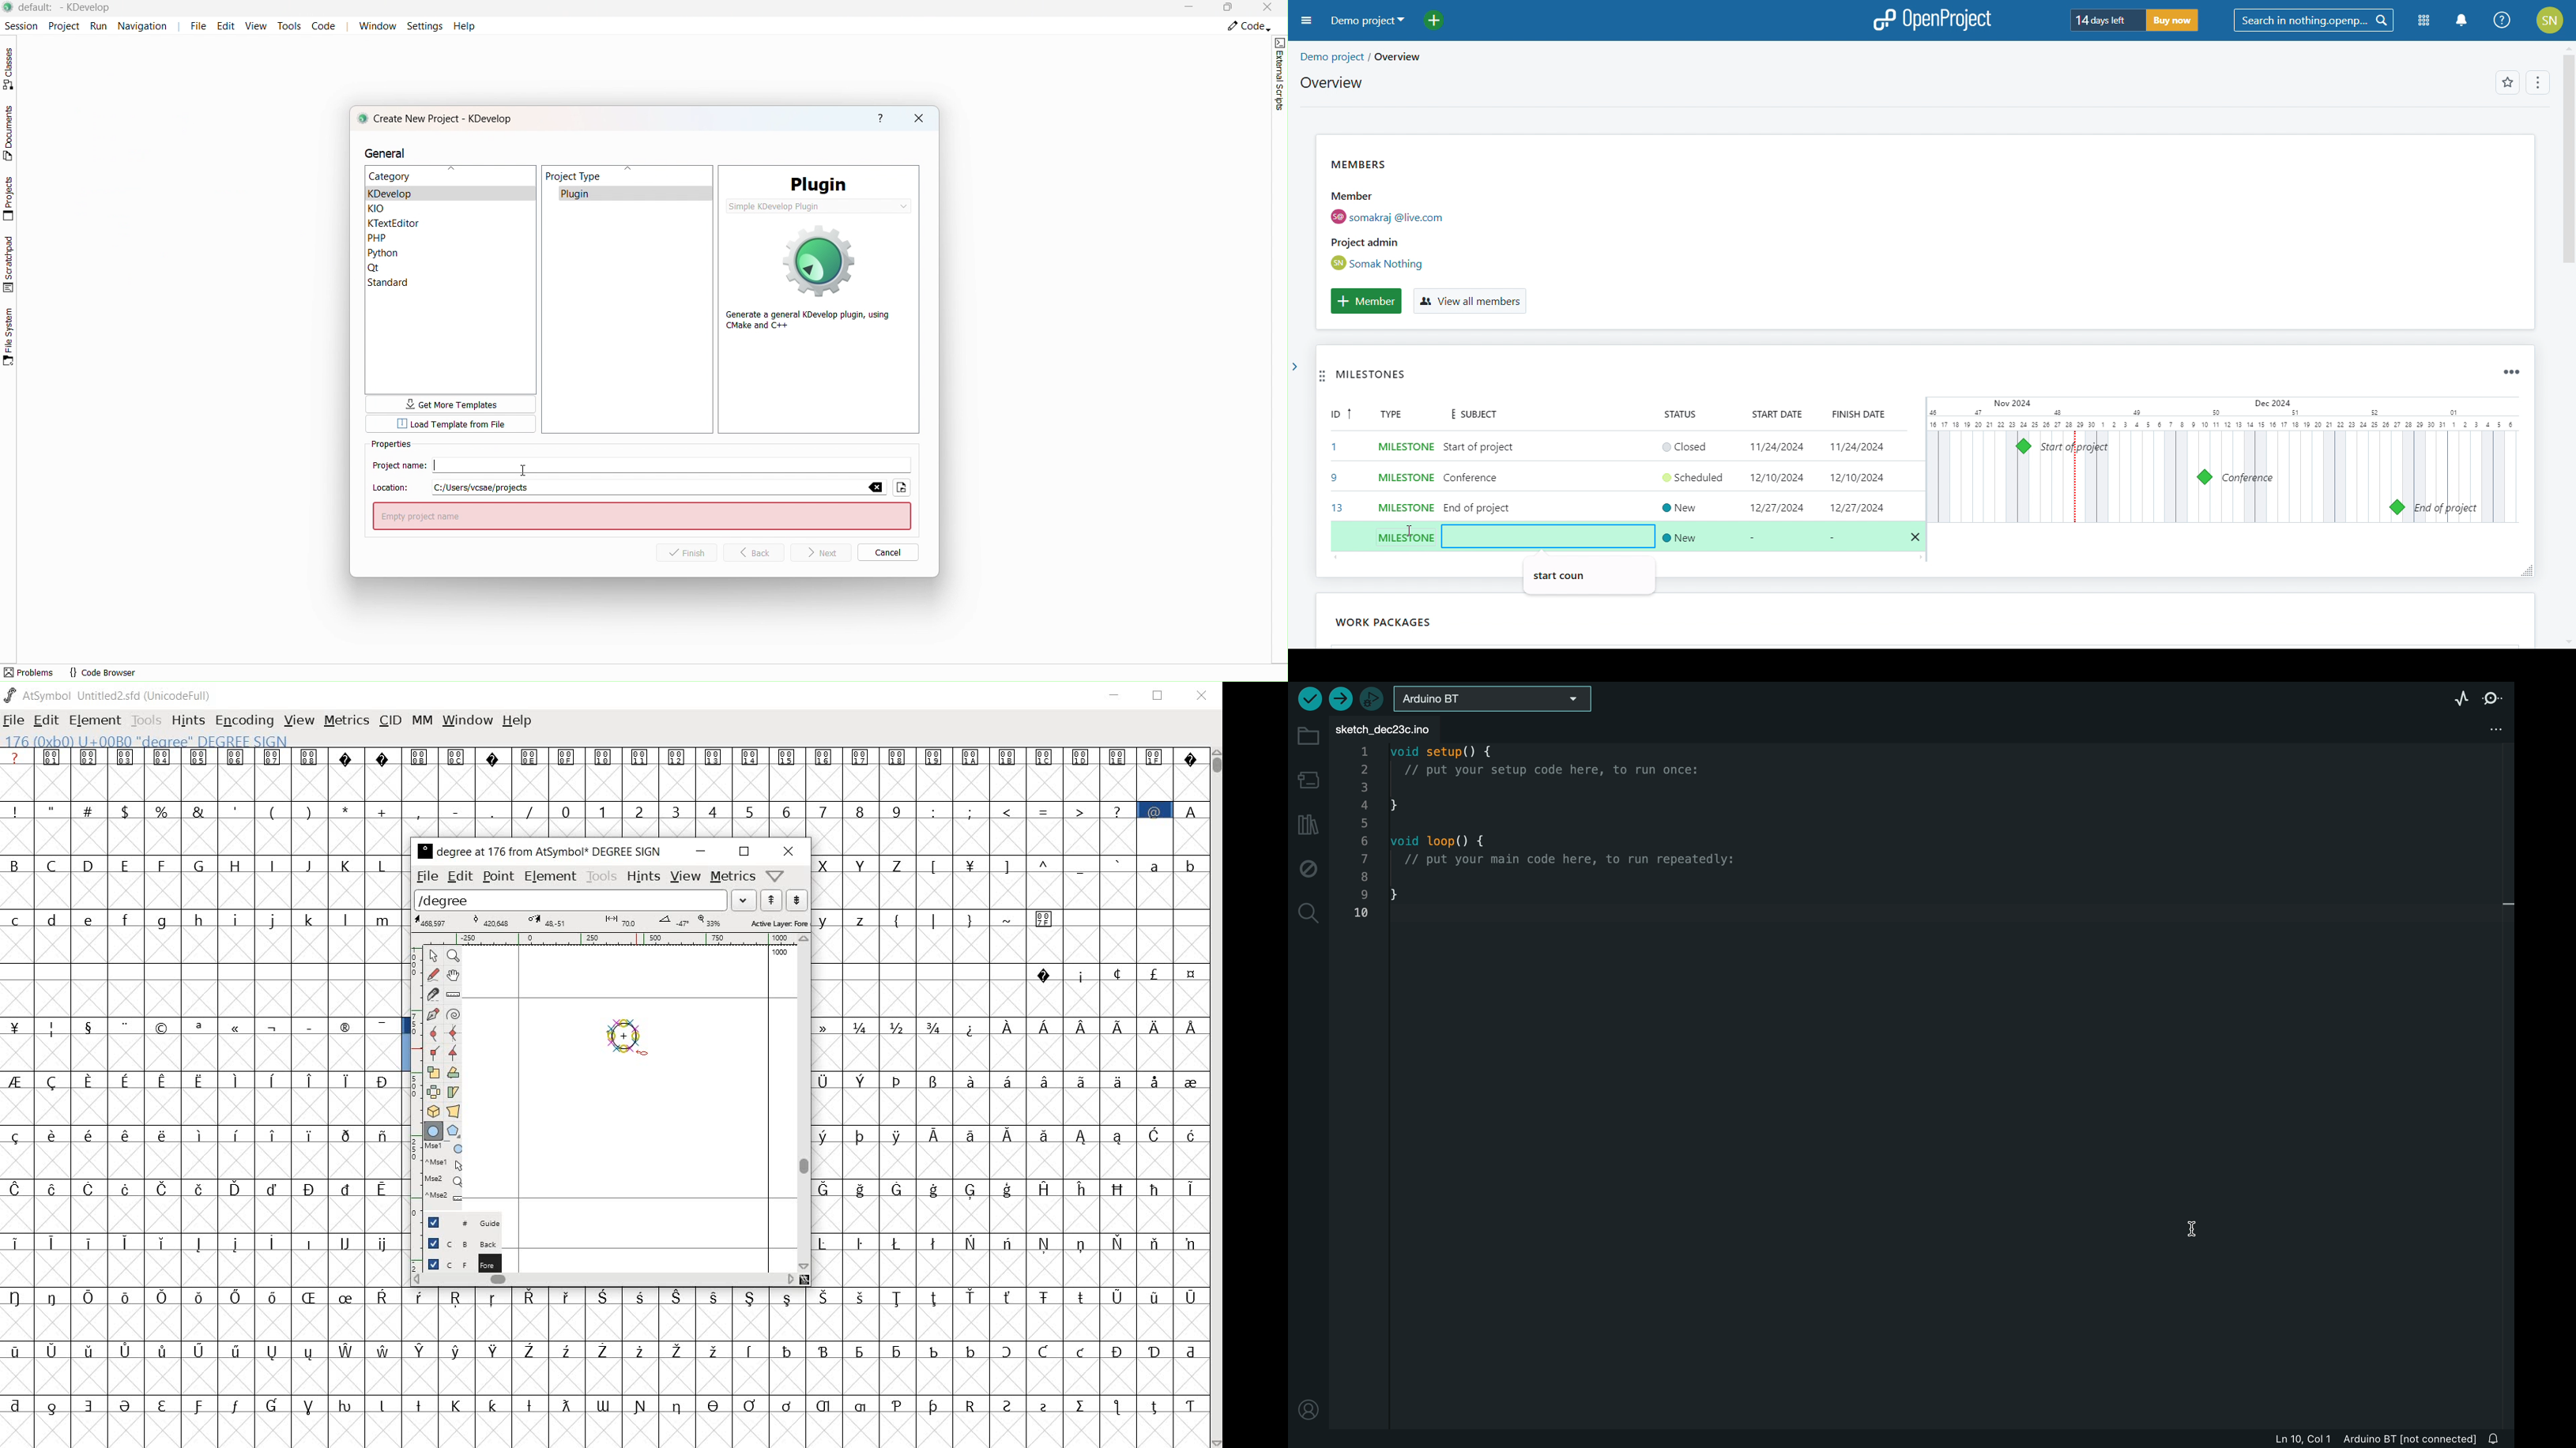  I want to click on create new work package, so click(1380, 536).